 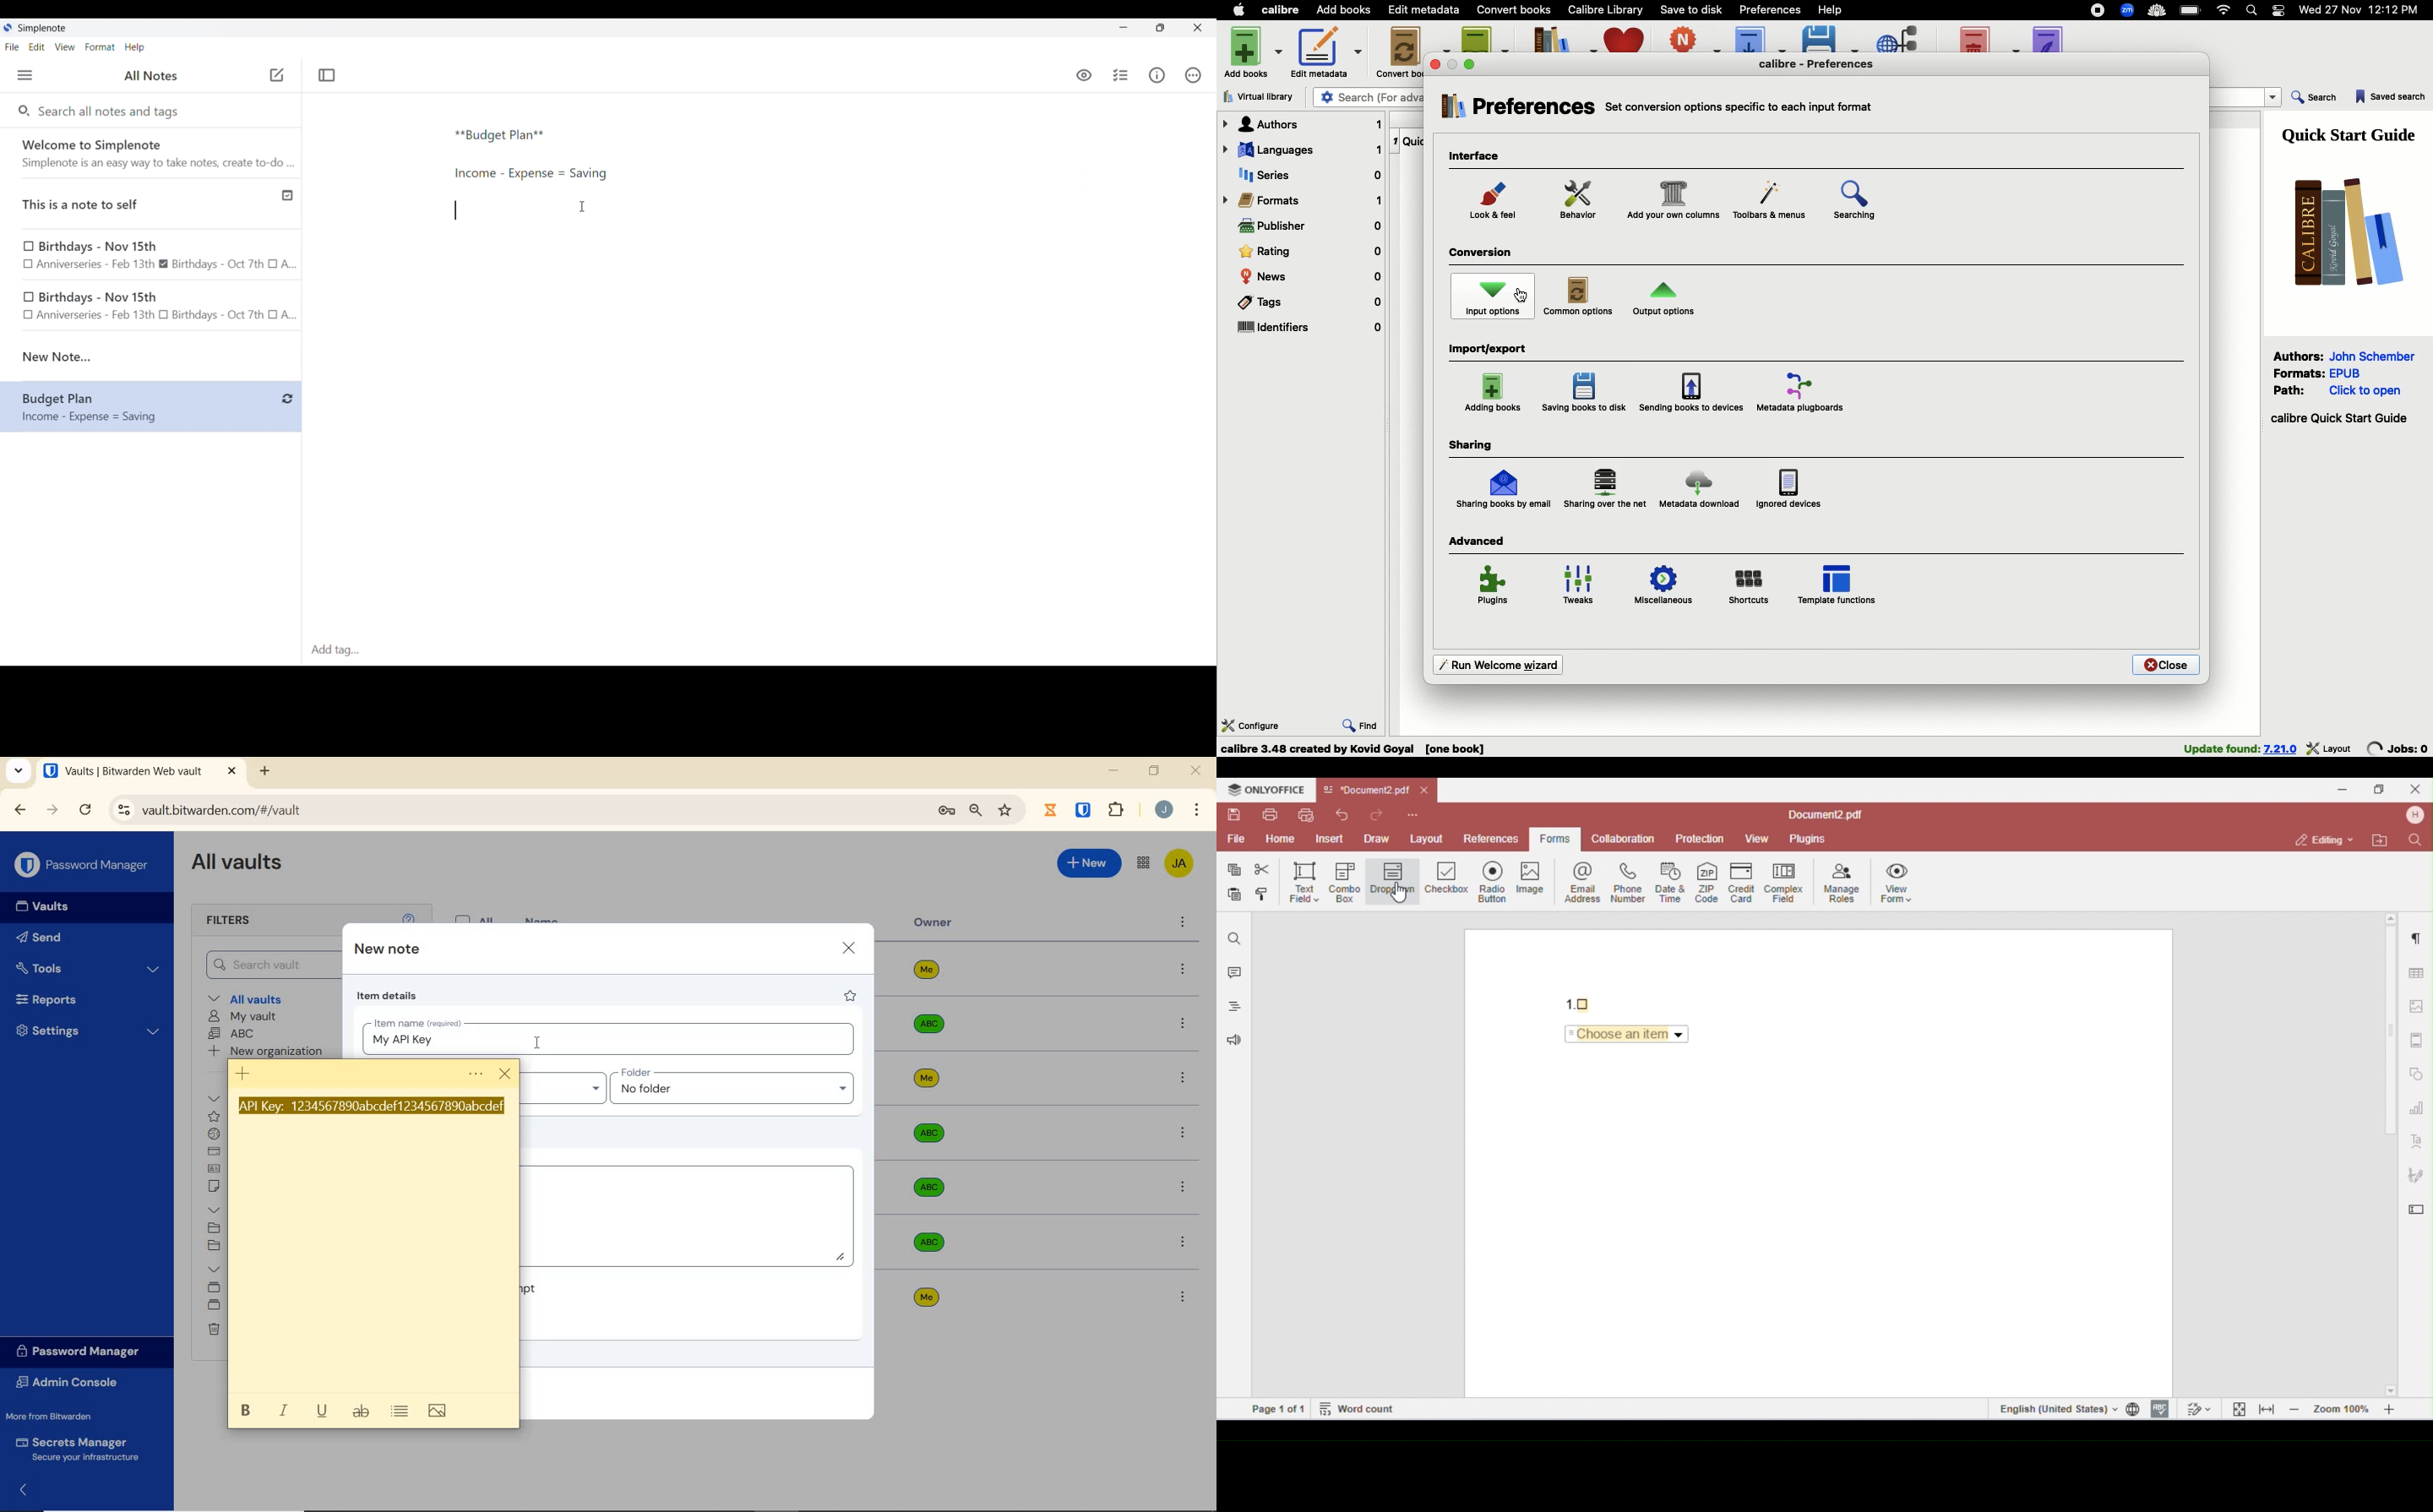 I want to click on Help menu, so click(x=134, y=47).